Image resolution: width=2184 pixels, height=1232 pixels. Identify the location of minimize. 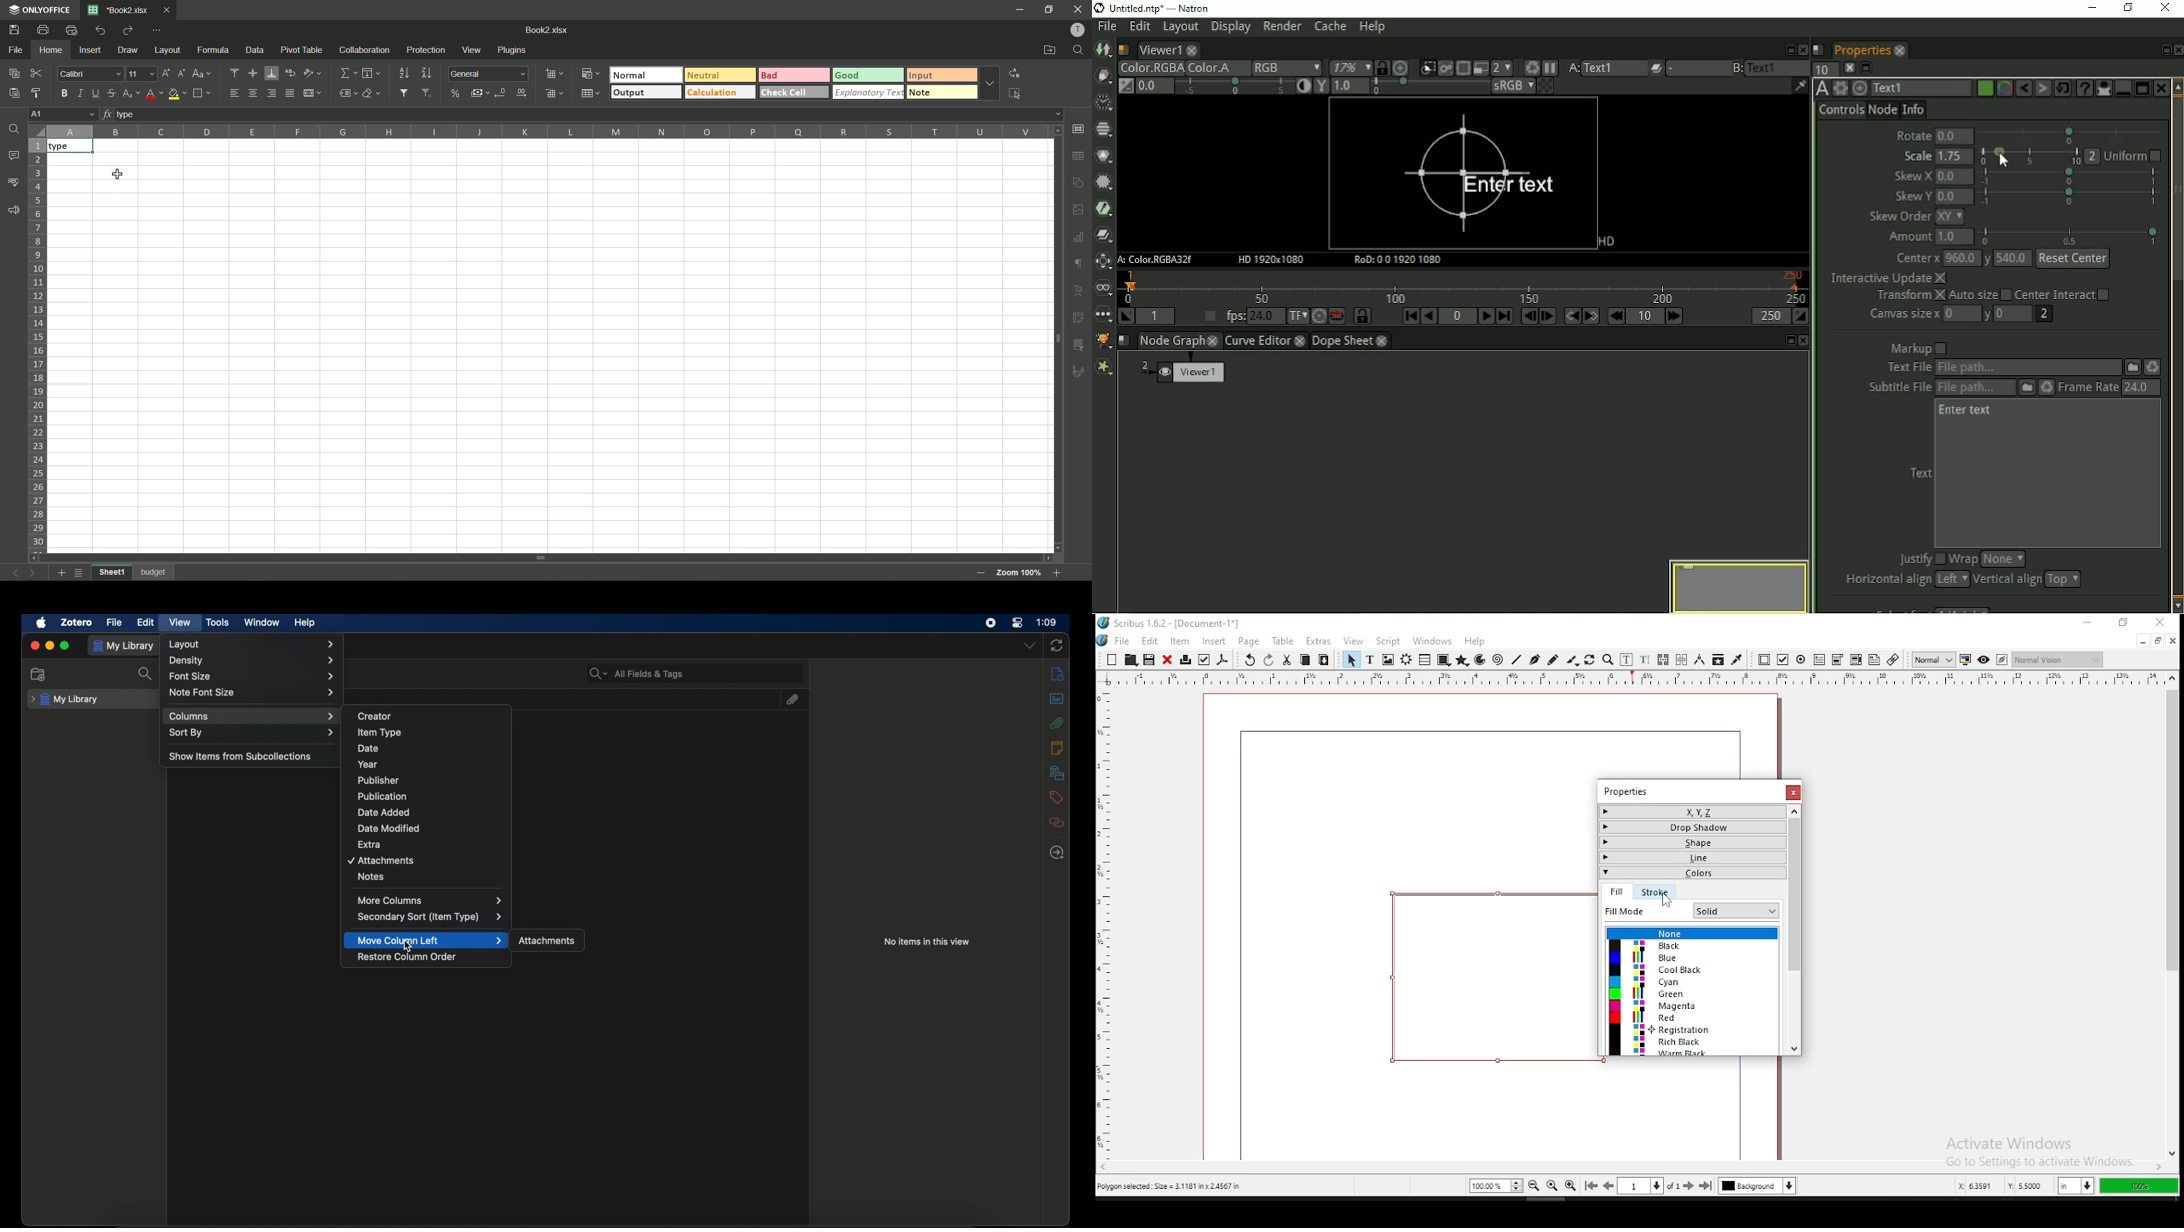
(50, 645).